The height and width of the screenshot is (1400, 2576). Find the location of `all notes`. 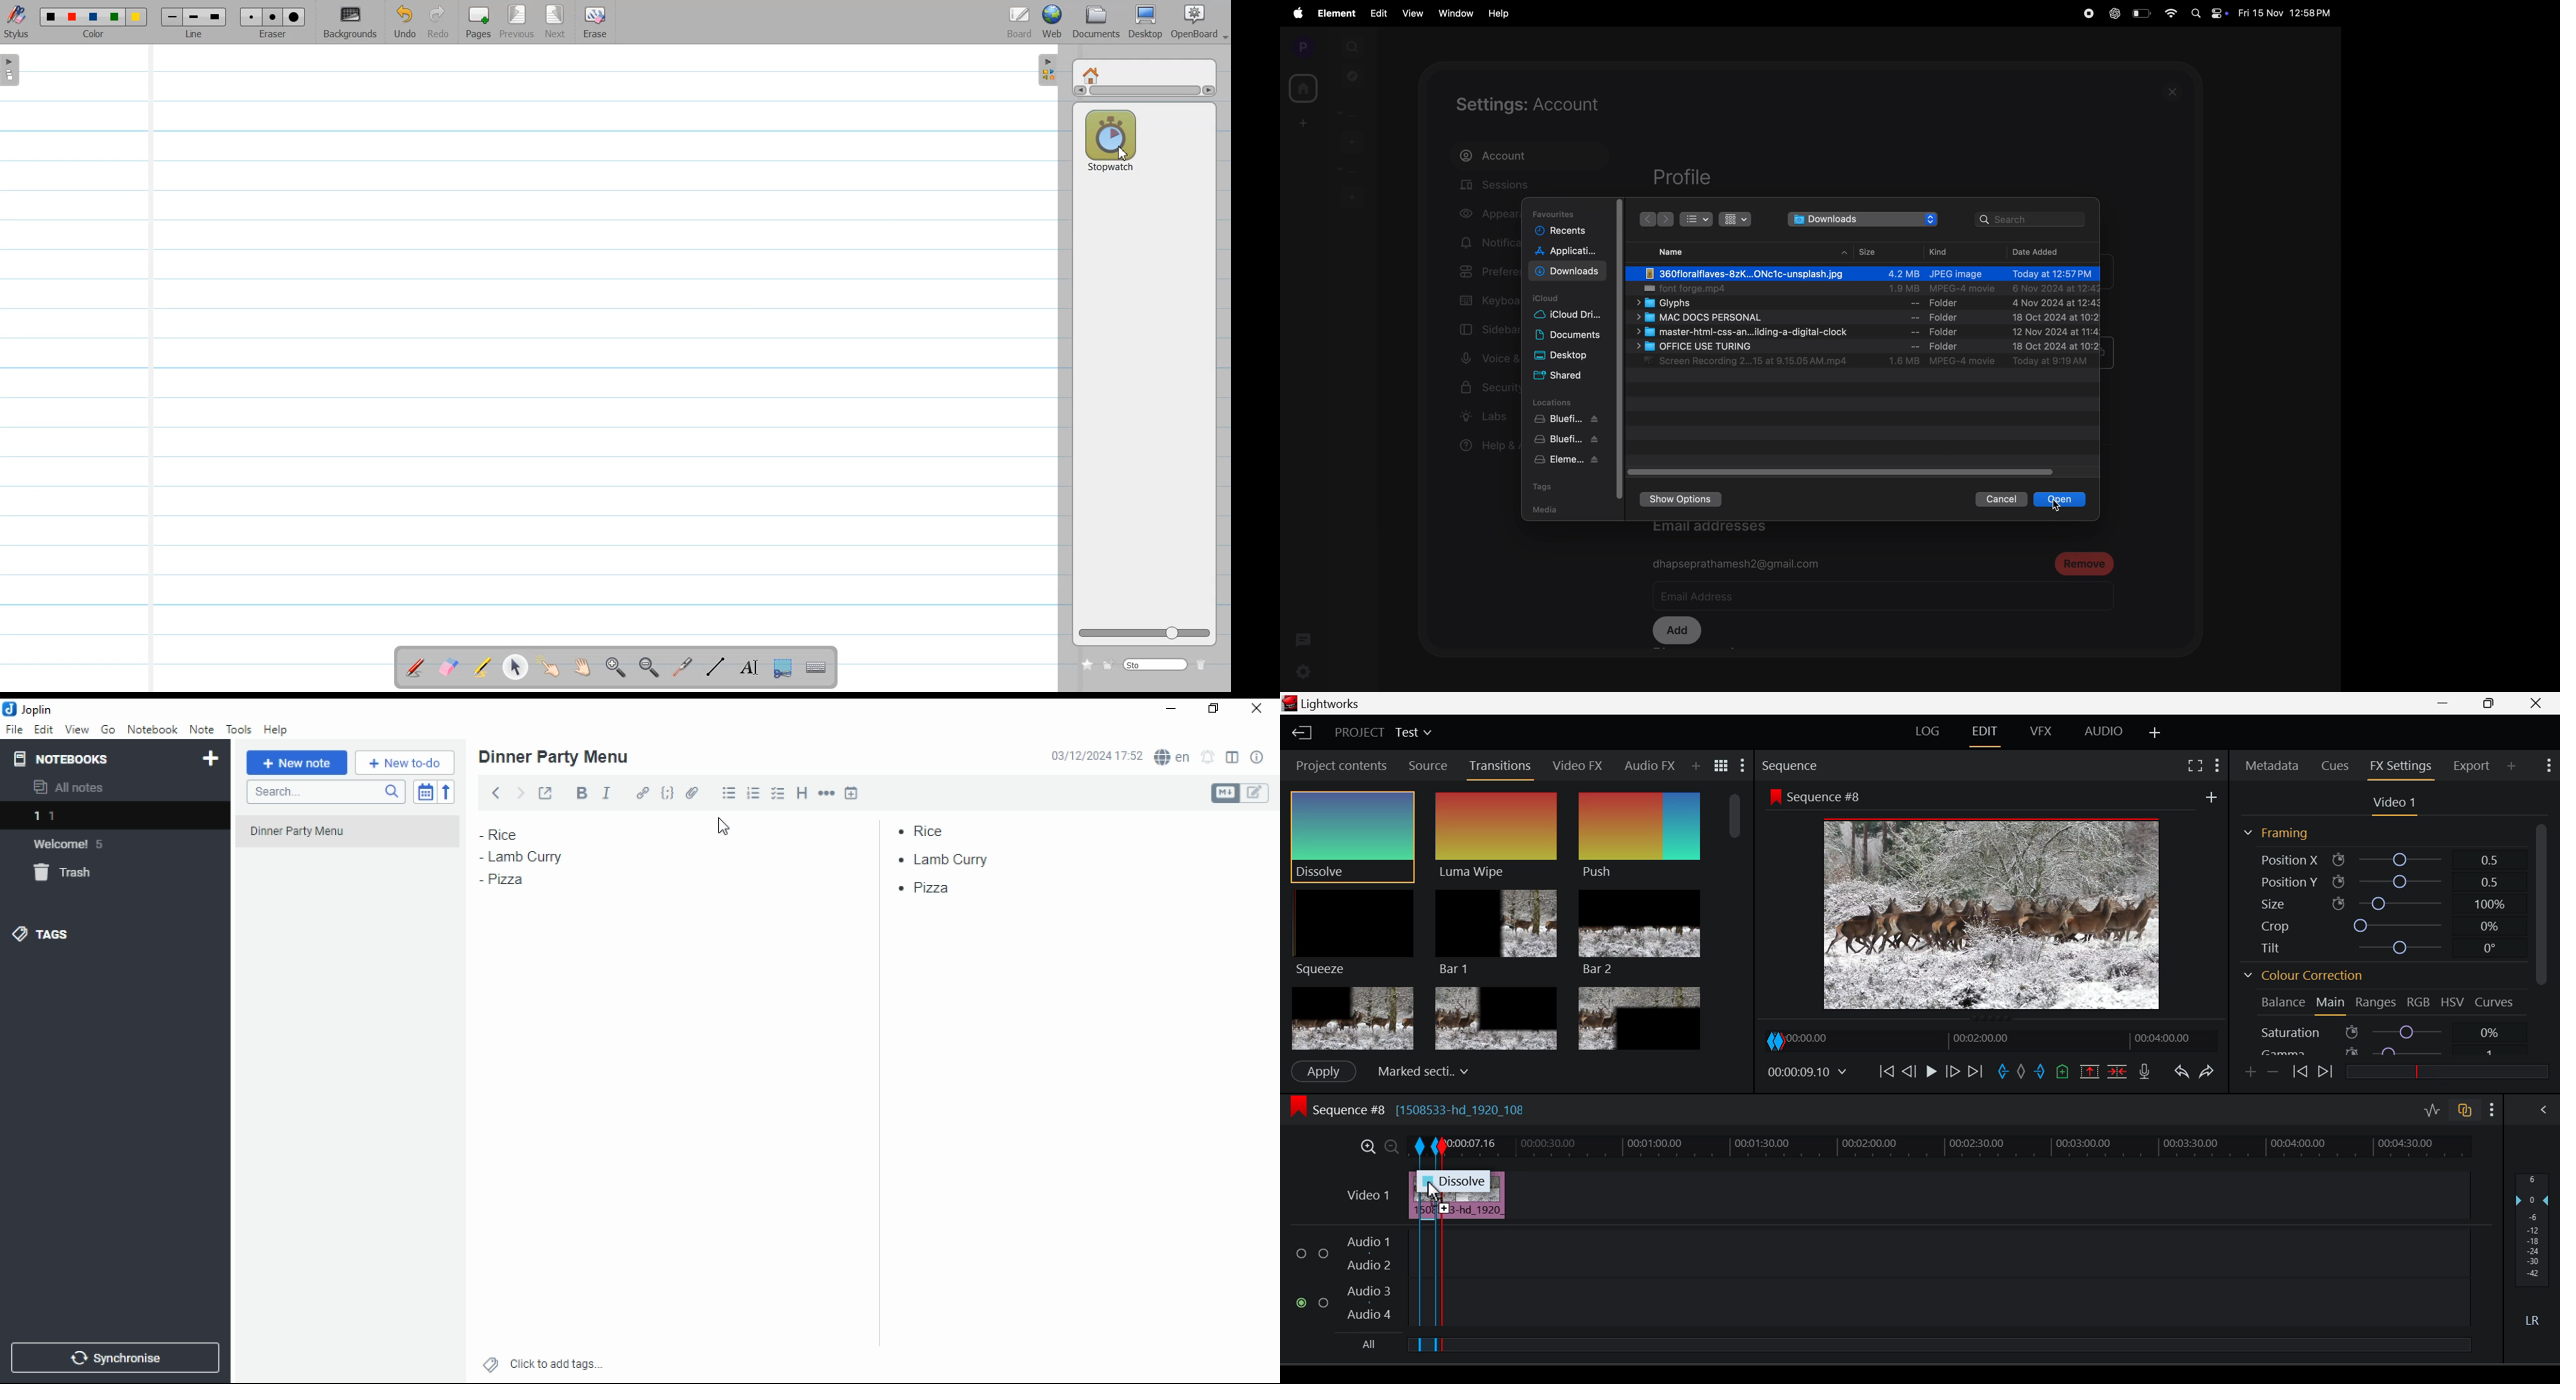

all notes is located at coordinates (74, 788).